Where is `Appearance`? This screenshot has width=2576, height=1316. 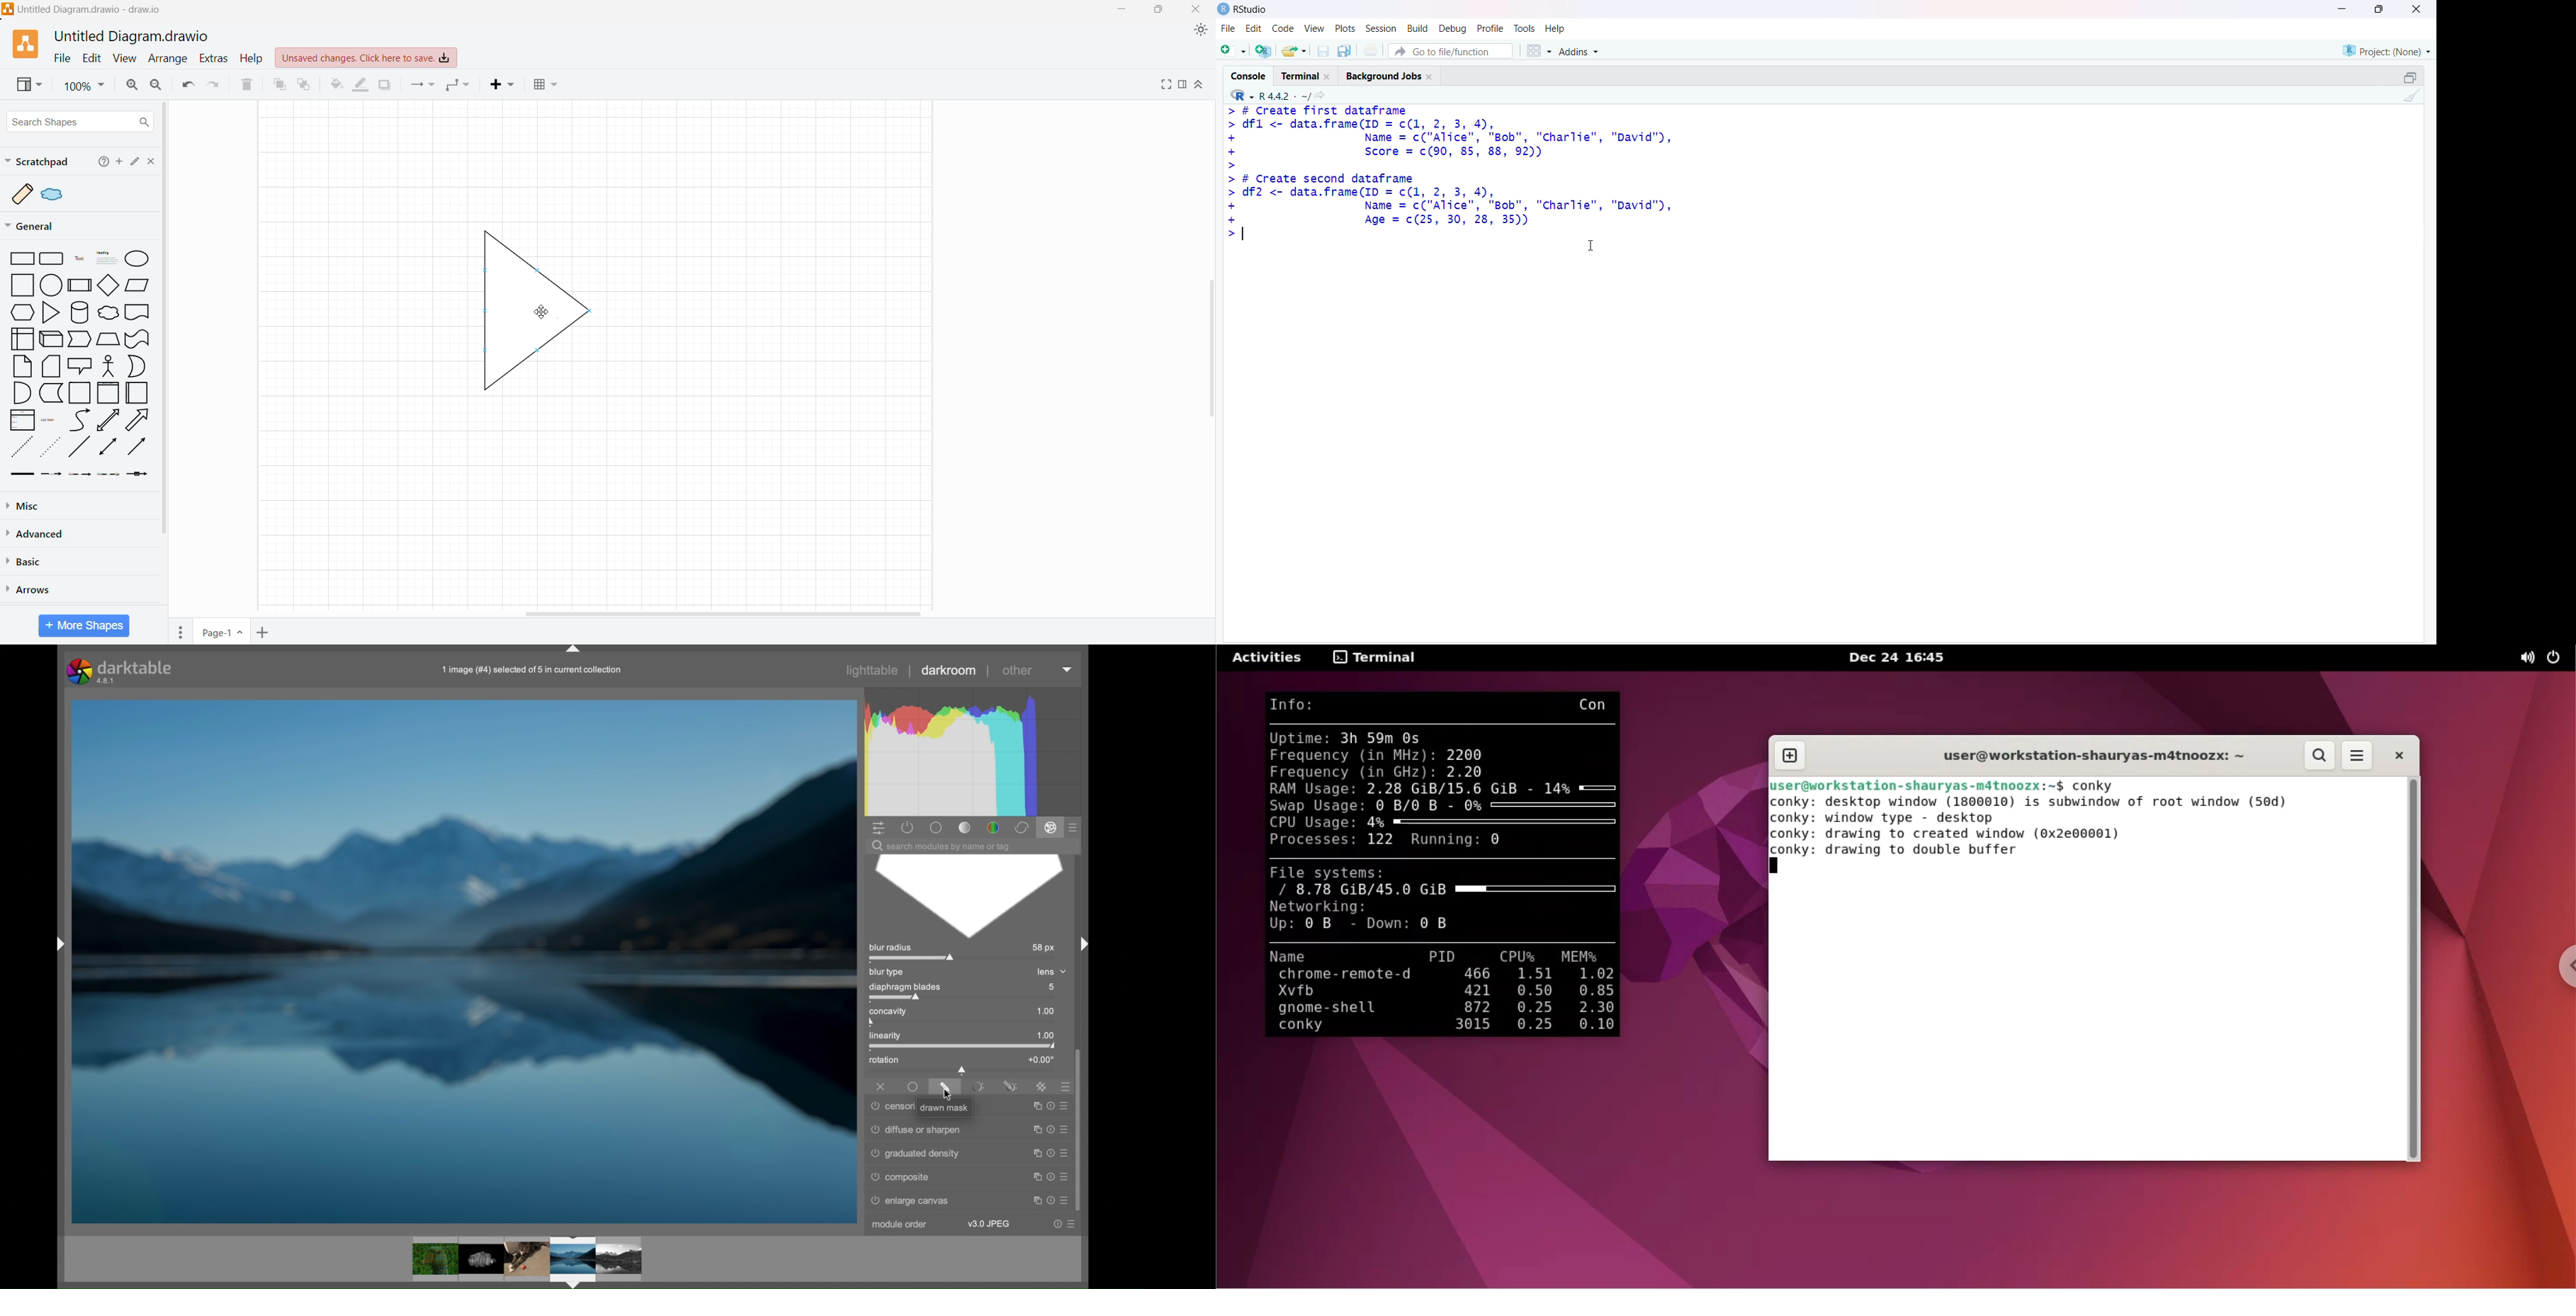
Appearance is located at coordinates (1199, 31).